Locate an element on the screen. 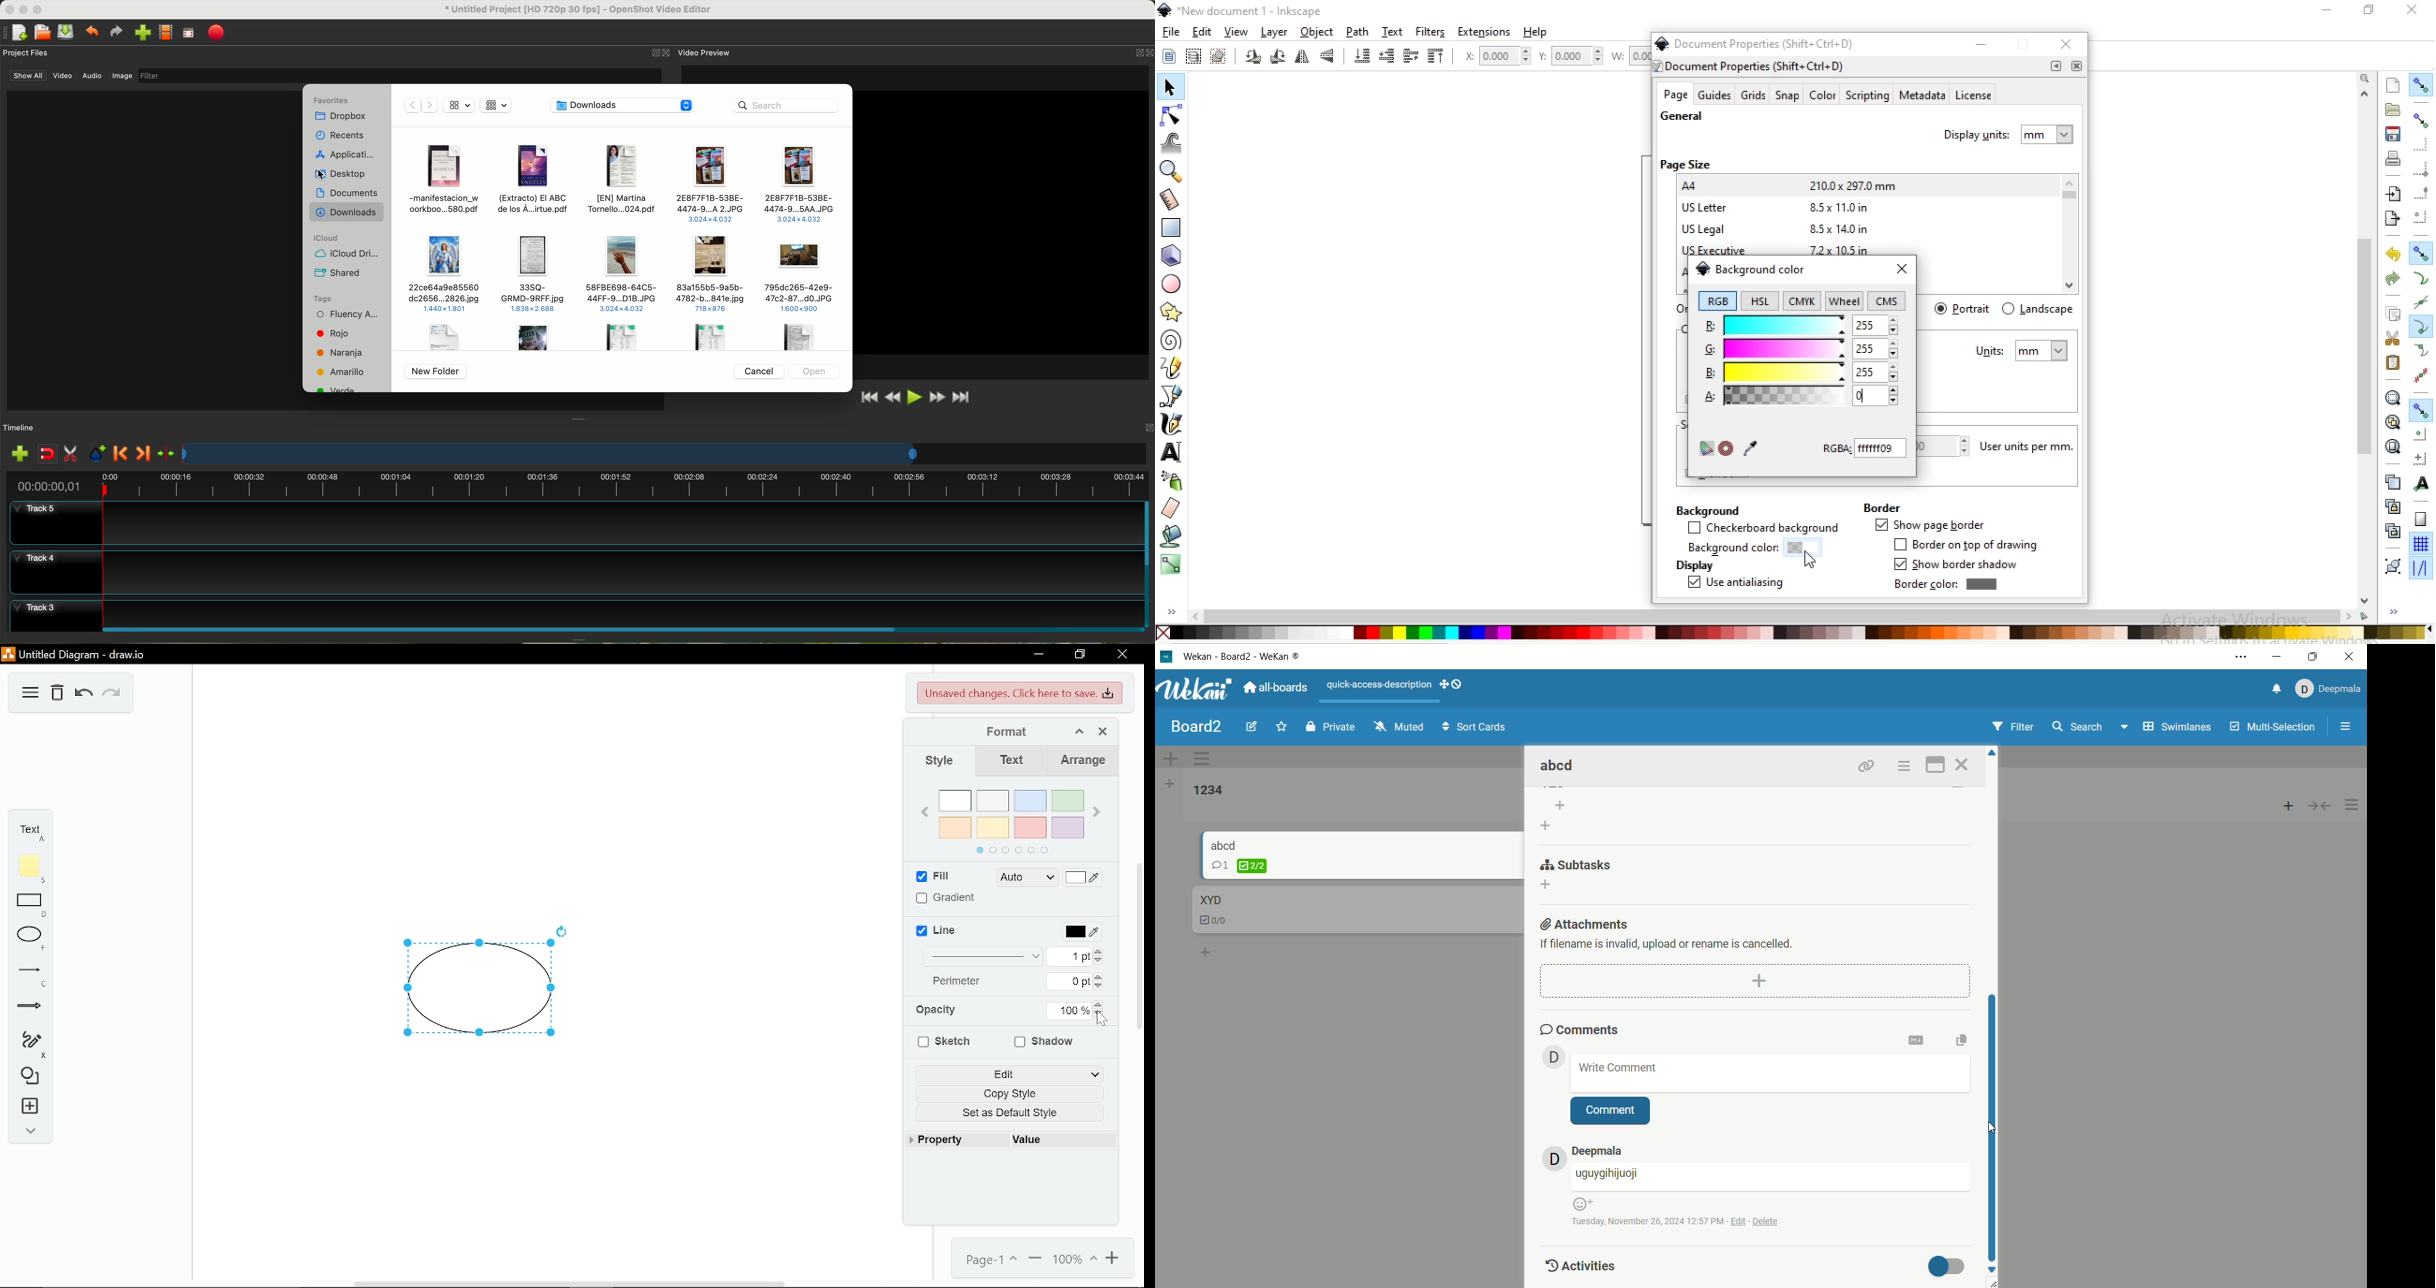 The height and width of the screenshot is (1288, 2436). window files is located at coordinates (151, 250).